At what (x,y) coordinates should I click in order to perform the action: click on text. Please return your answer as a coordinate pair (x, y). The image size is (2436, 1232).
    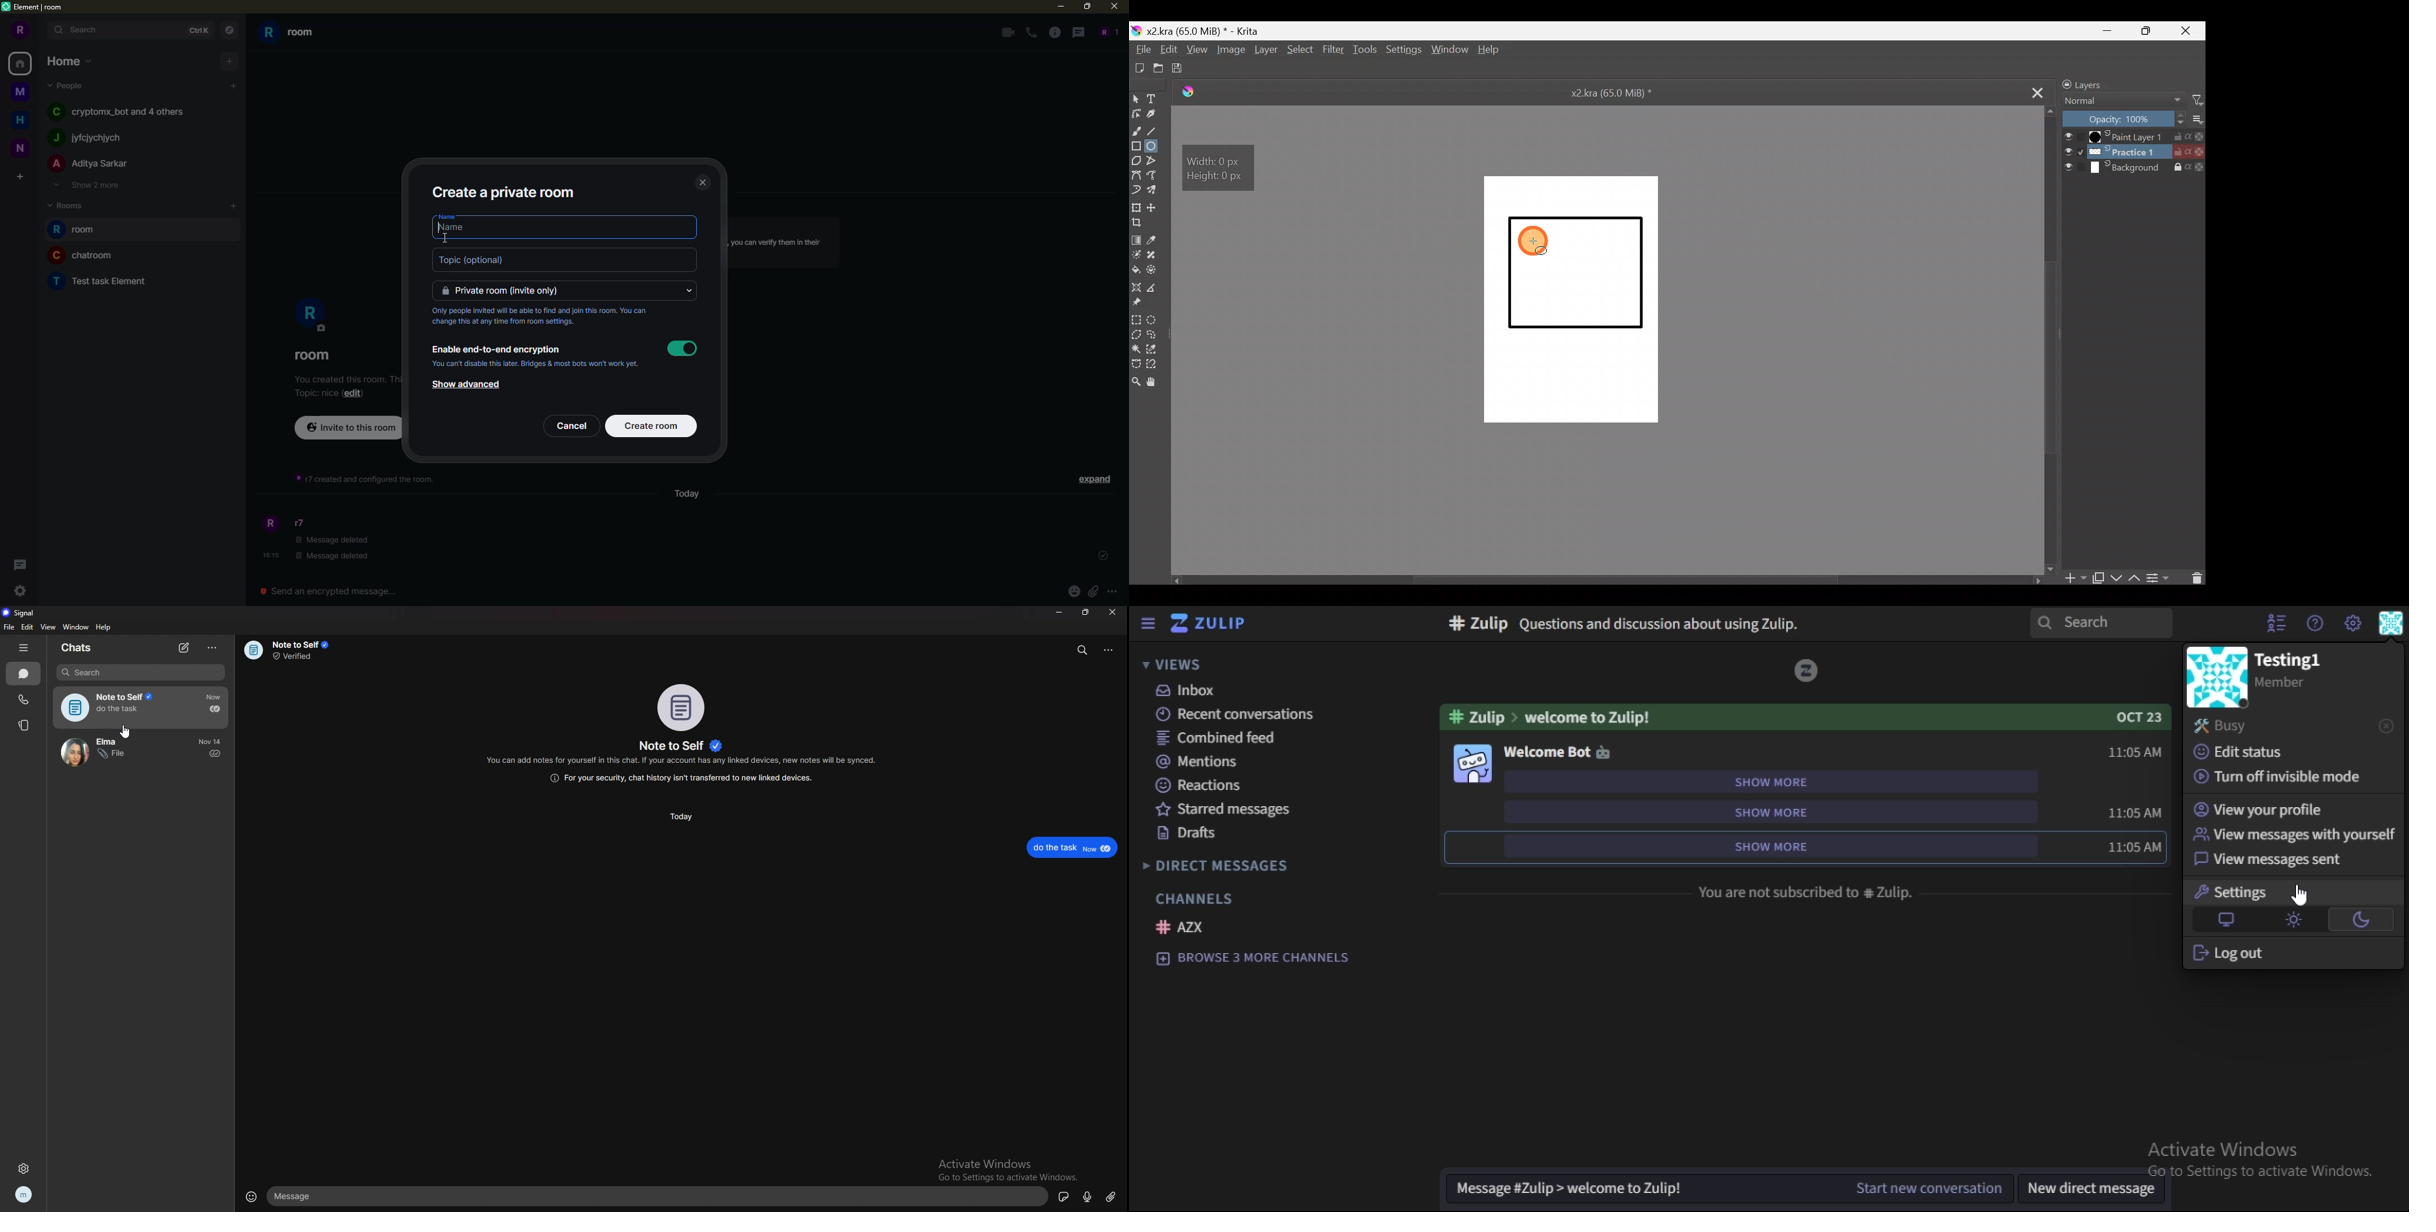
    Looking at the image, I should click on (1803, 717).